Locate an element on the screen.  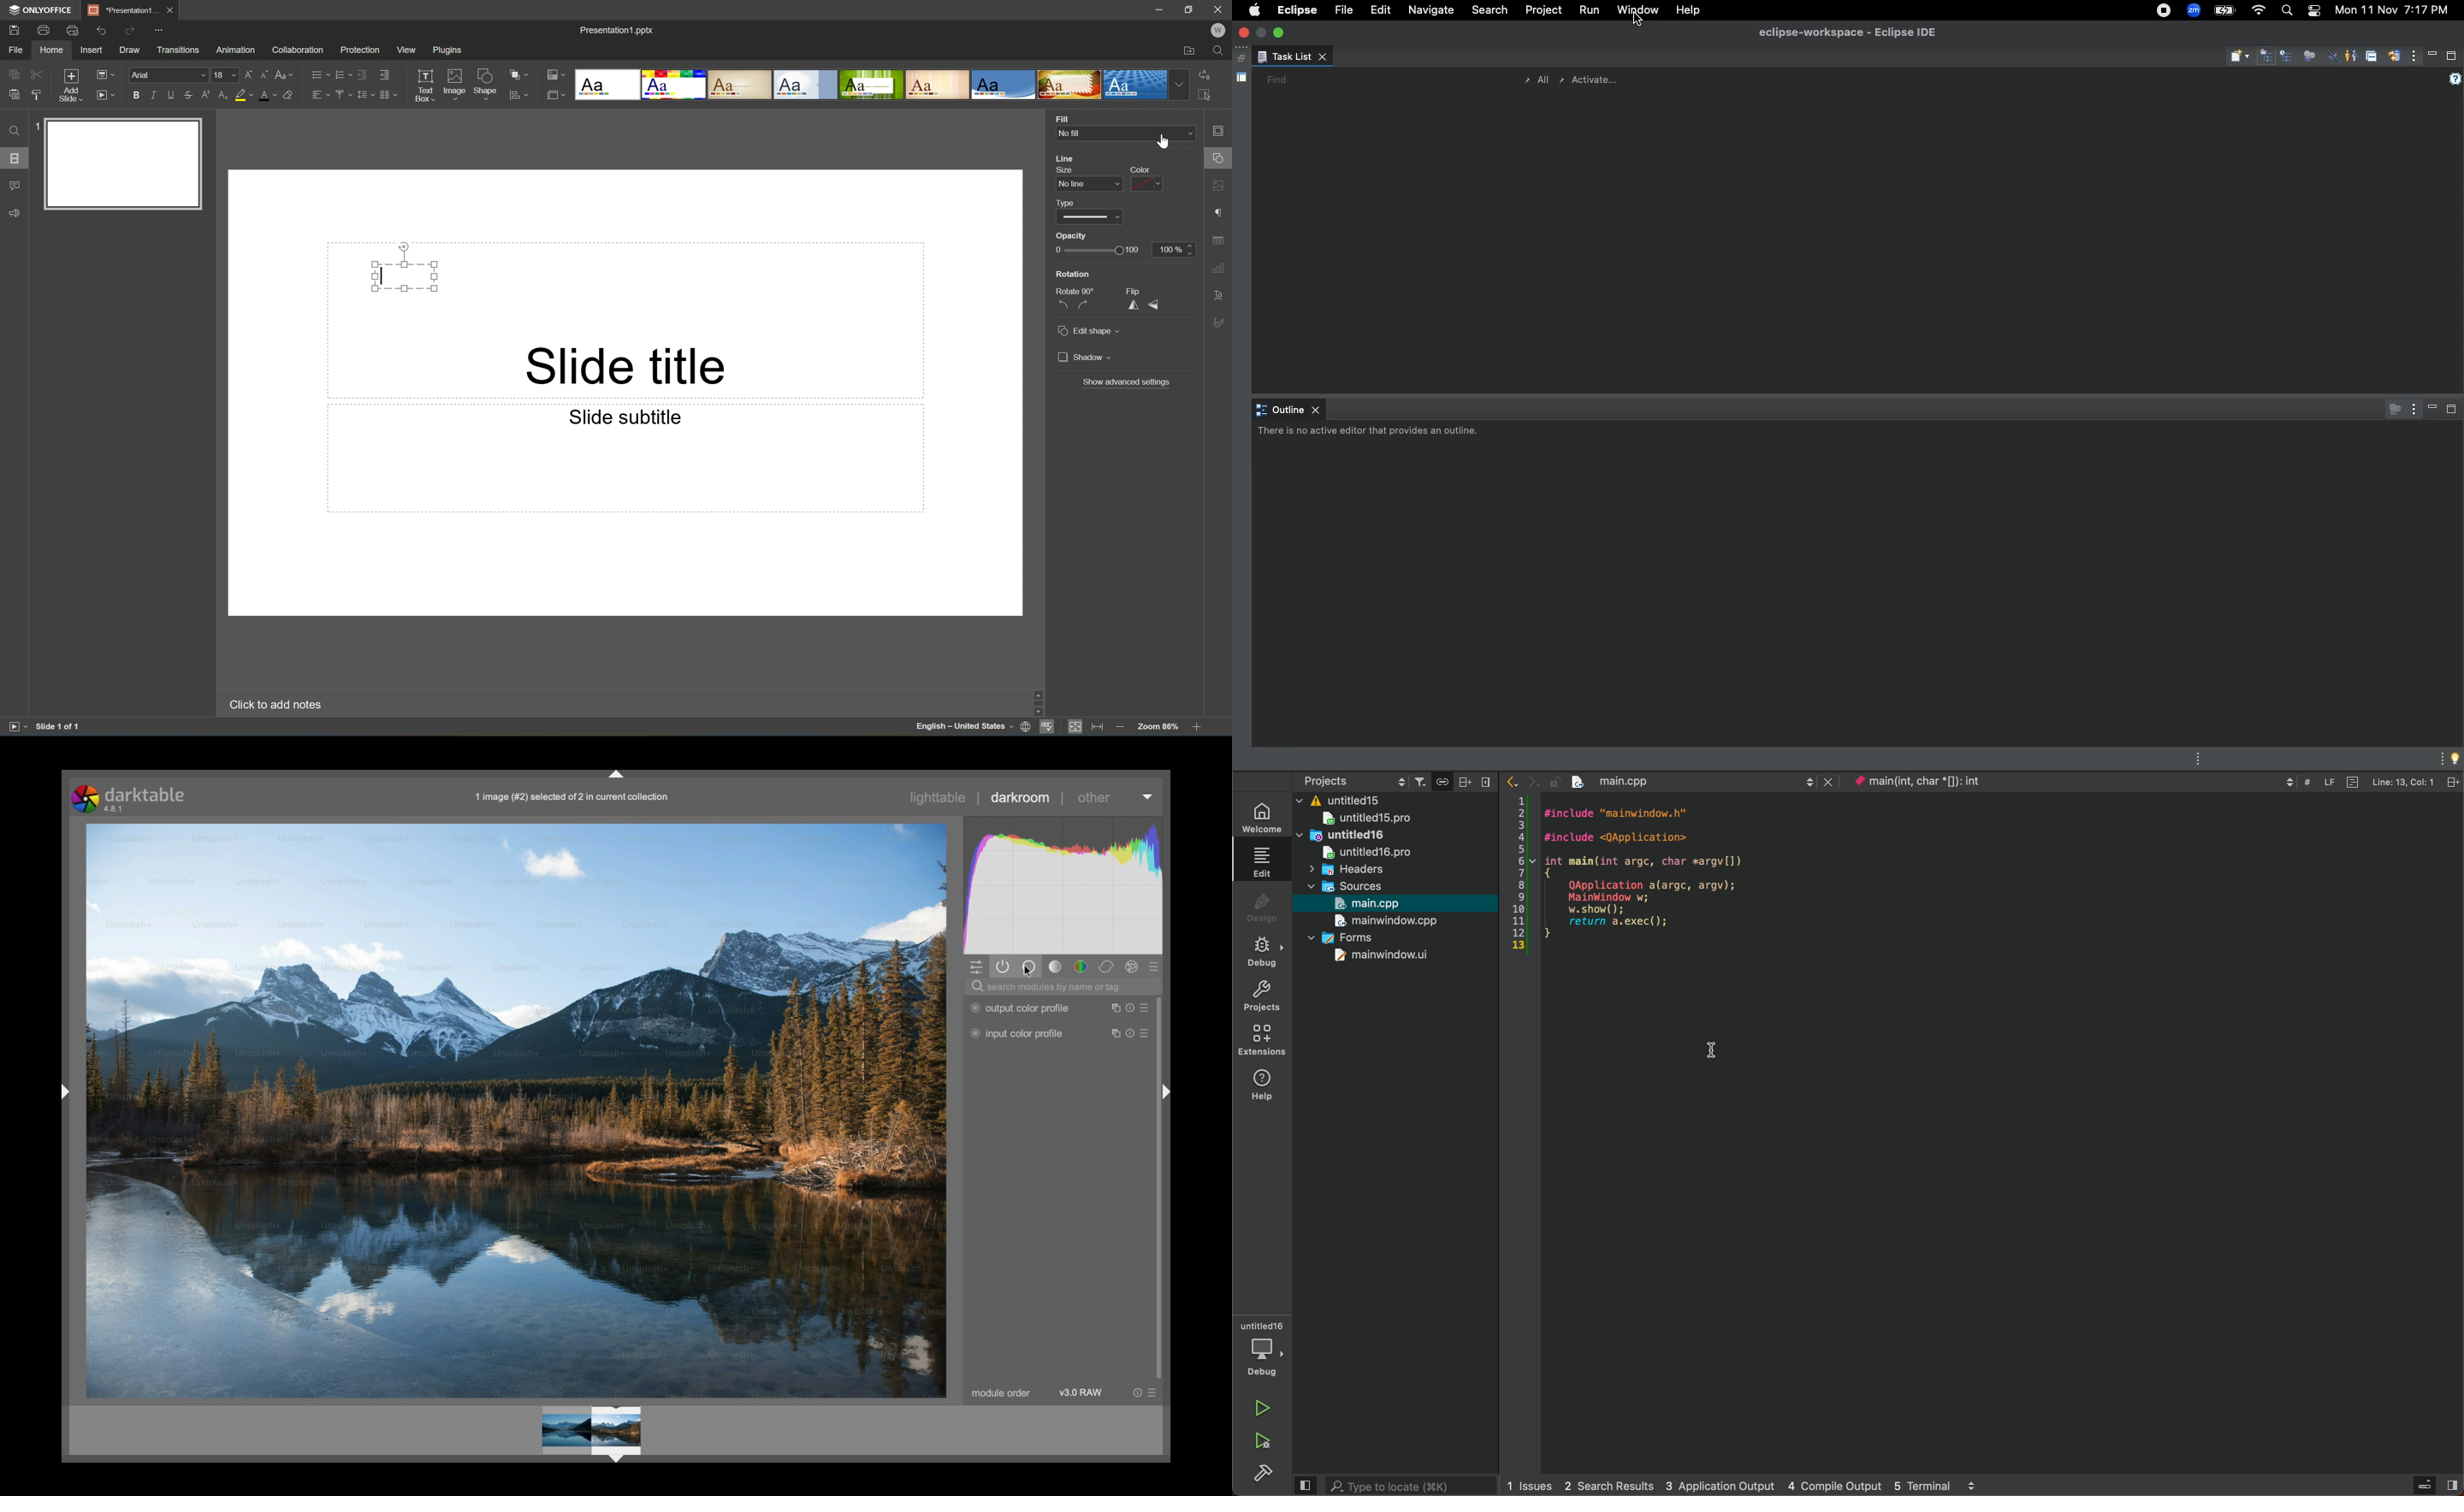
Fill is located at coordinates (1062, 117).